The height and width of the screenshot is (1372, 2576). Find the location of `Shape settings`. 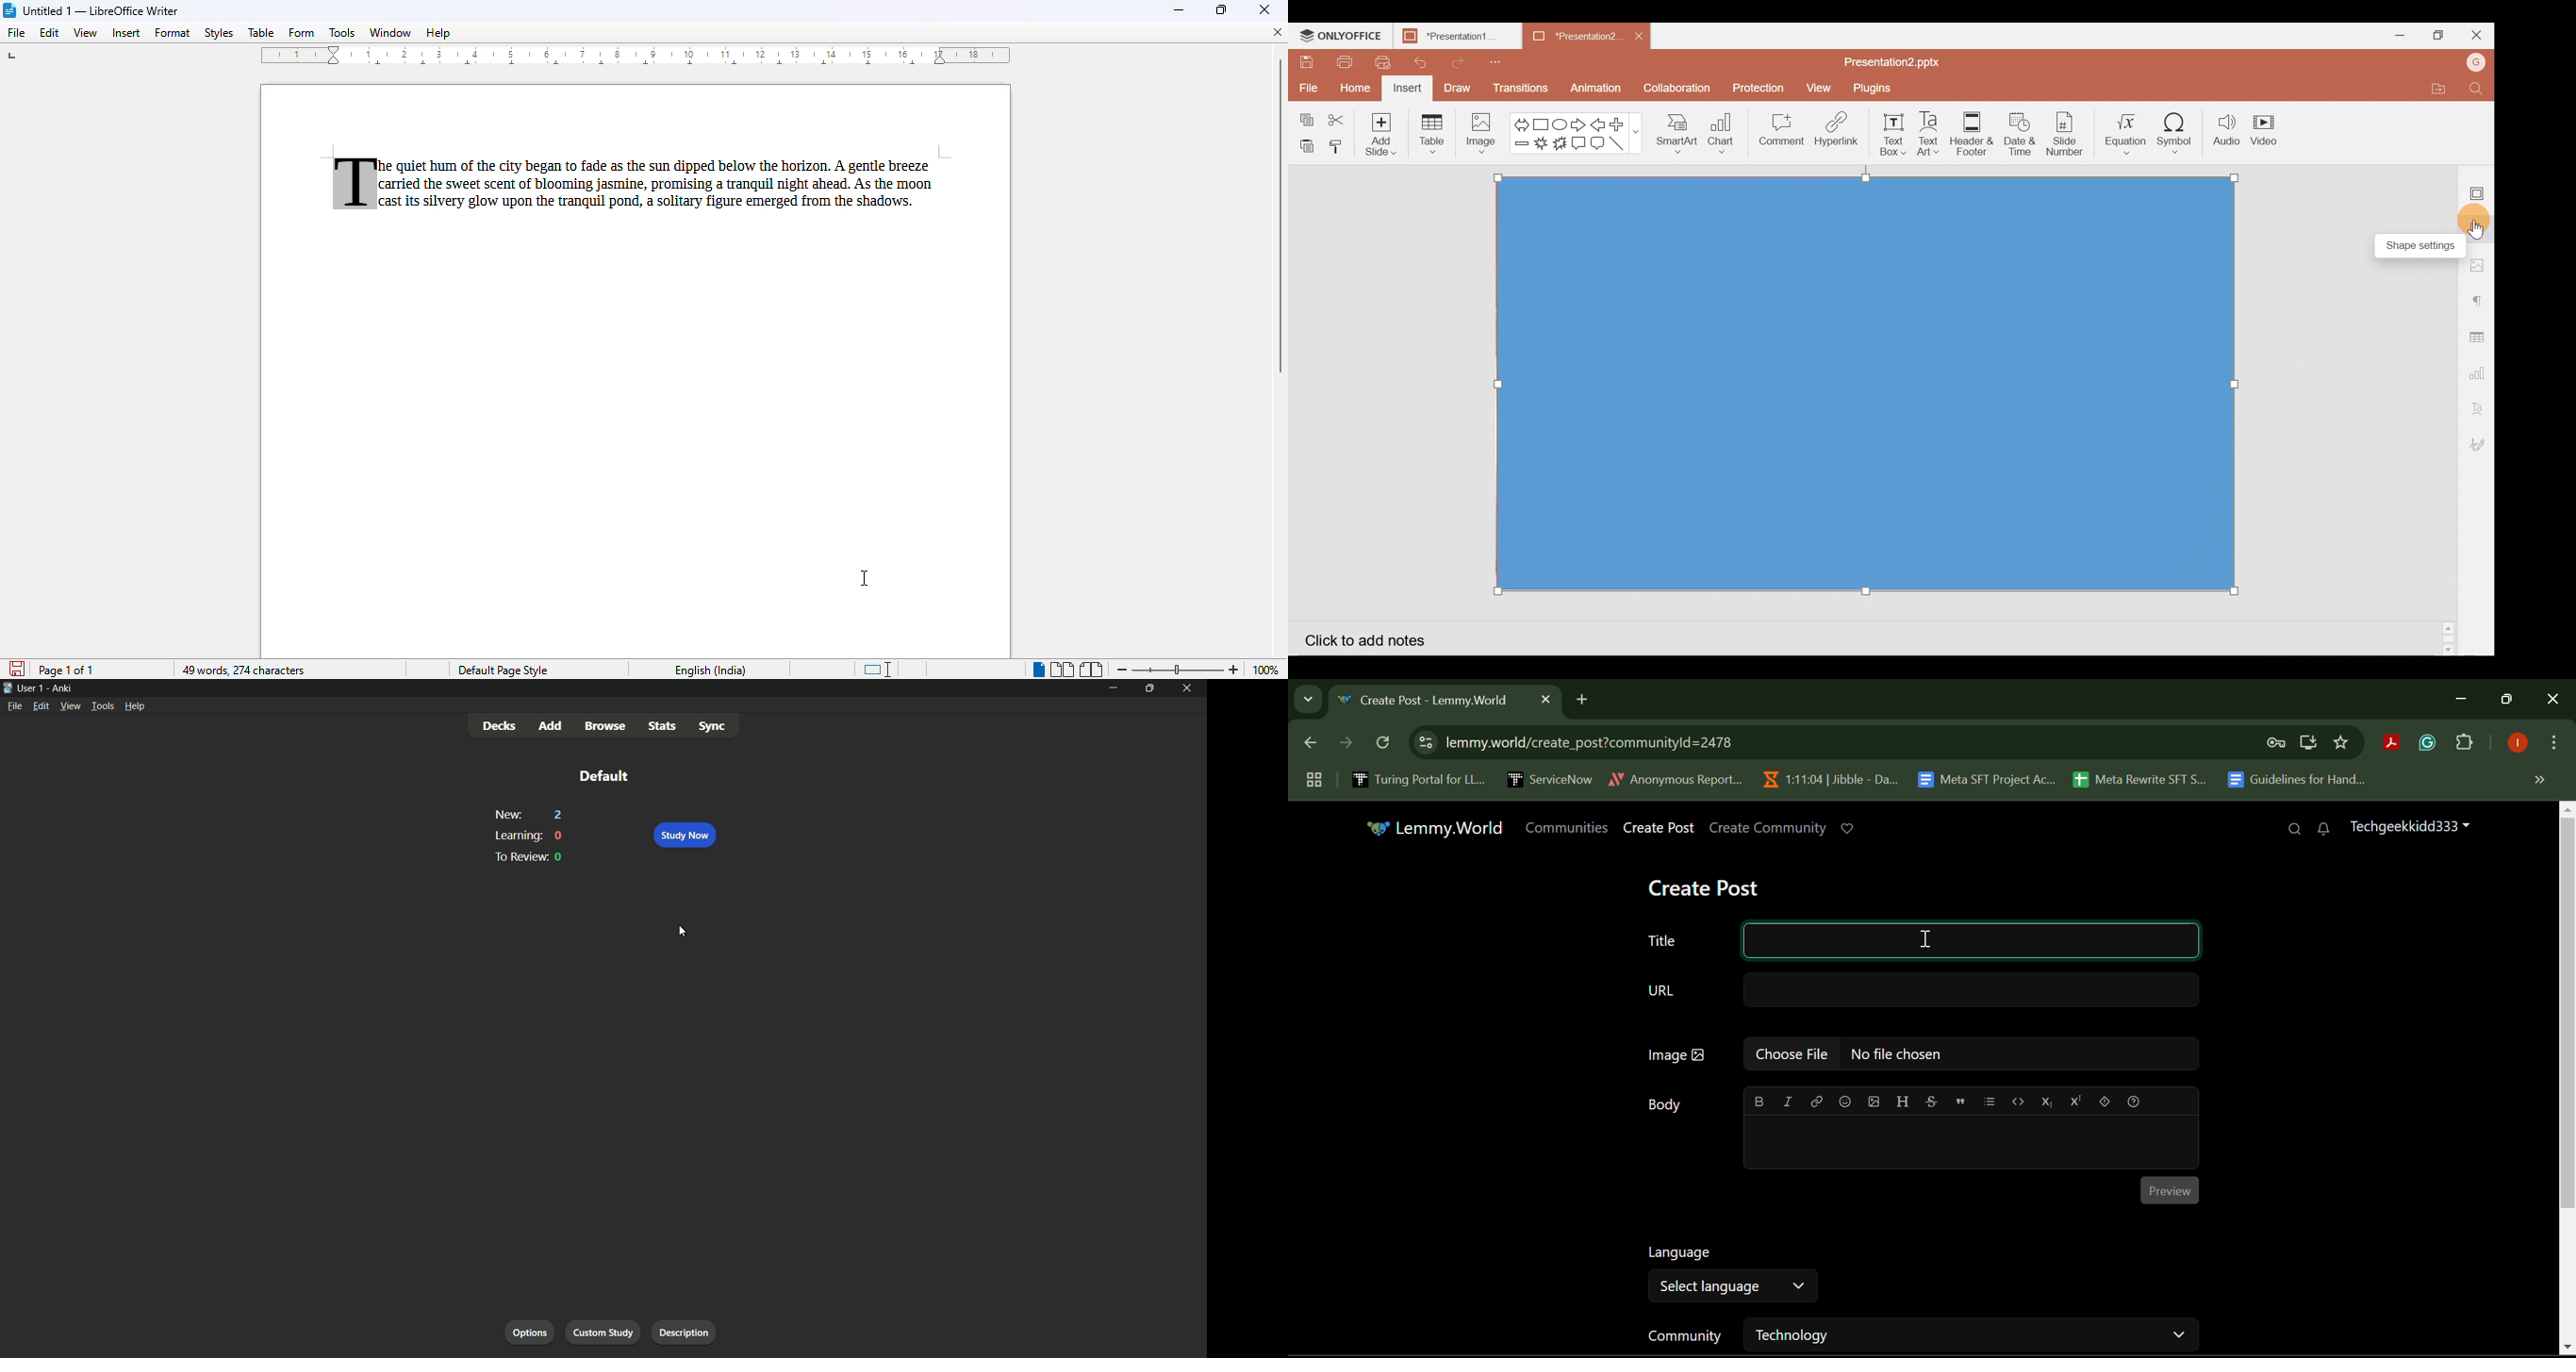

Shape settings is located at coordinates (2480, 226).